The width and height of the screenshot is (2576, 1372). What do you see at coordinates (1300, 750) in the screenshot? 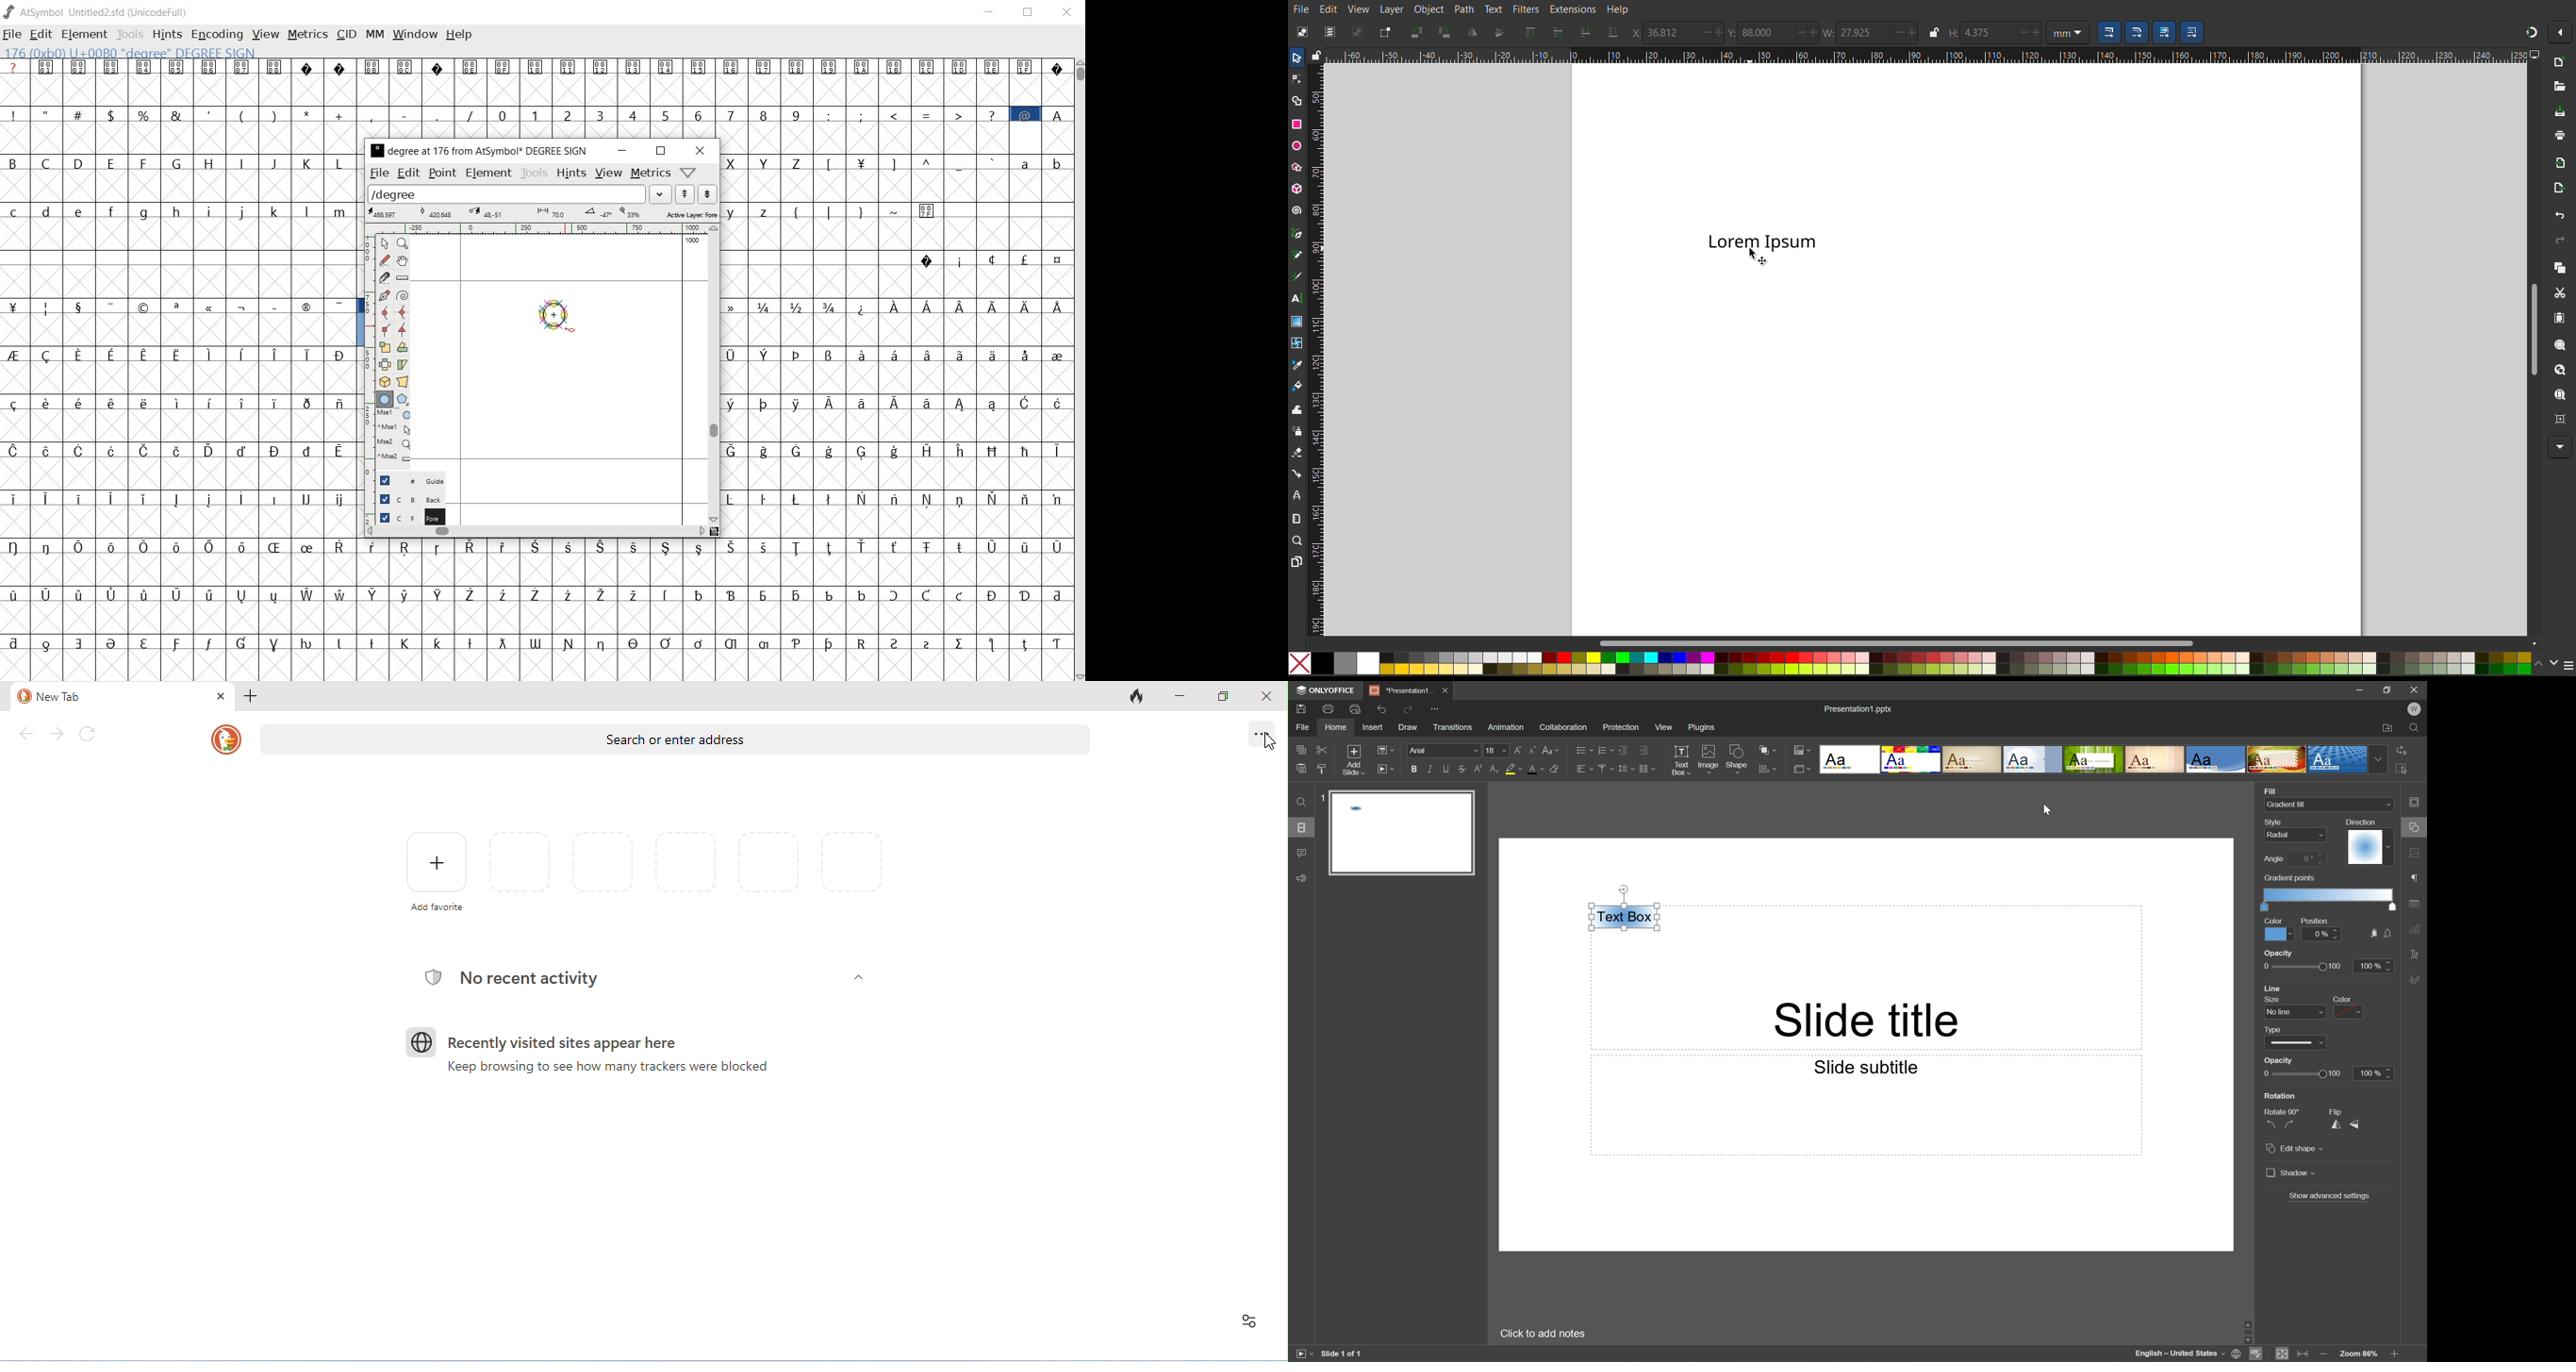
I see `Copy` at bounding box center [1300, 750].